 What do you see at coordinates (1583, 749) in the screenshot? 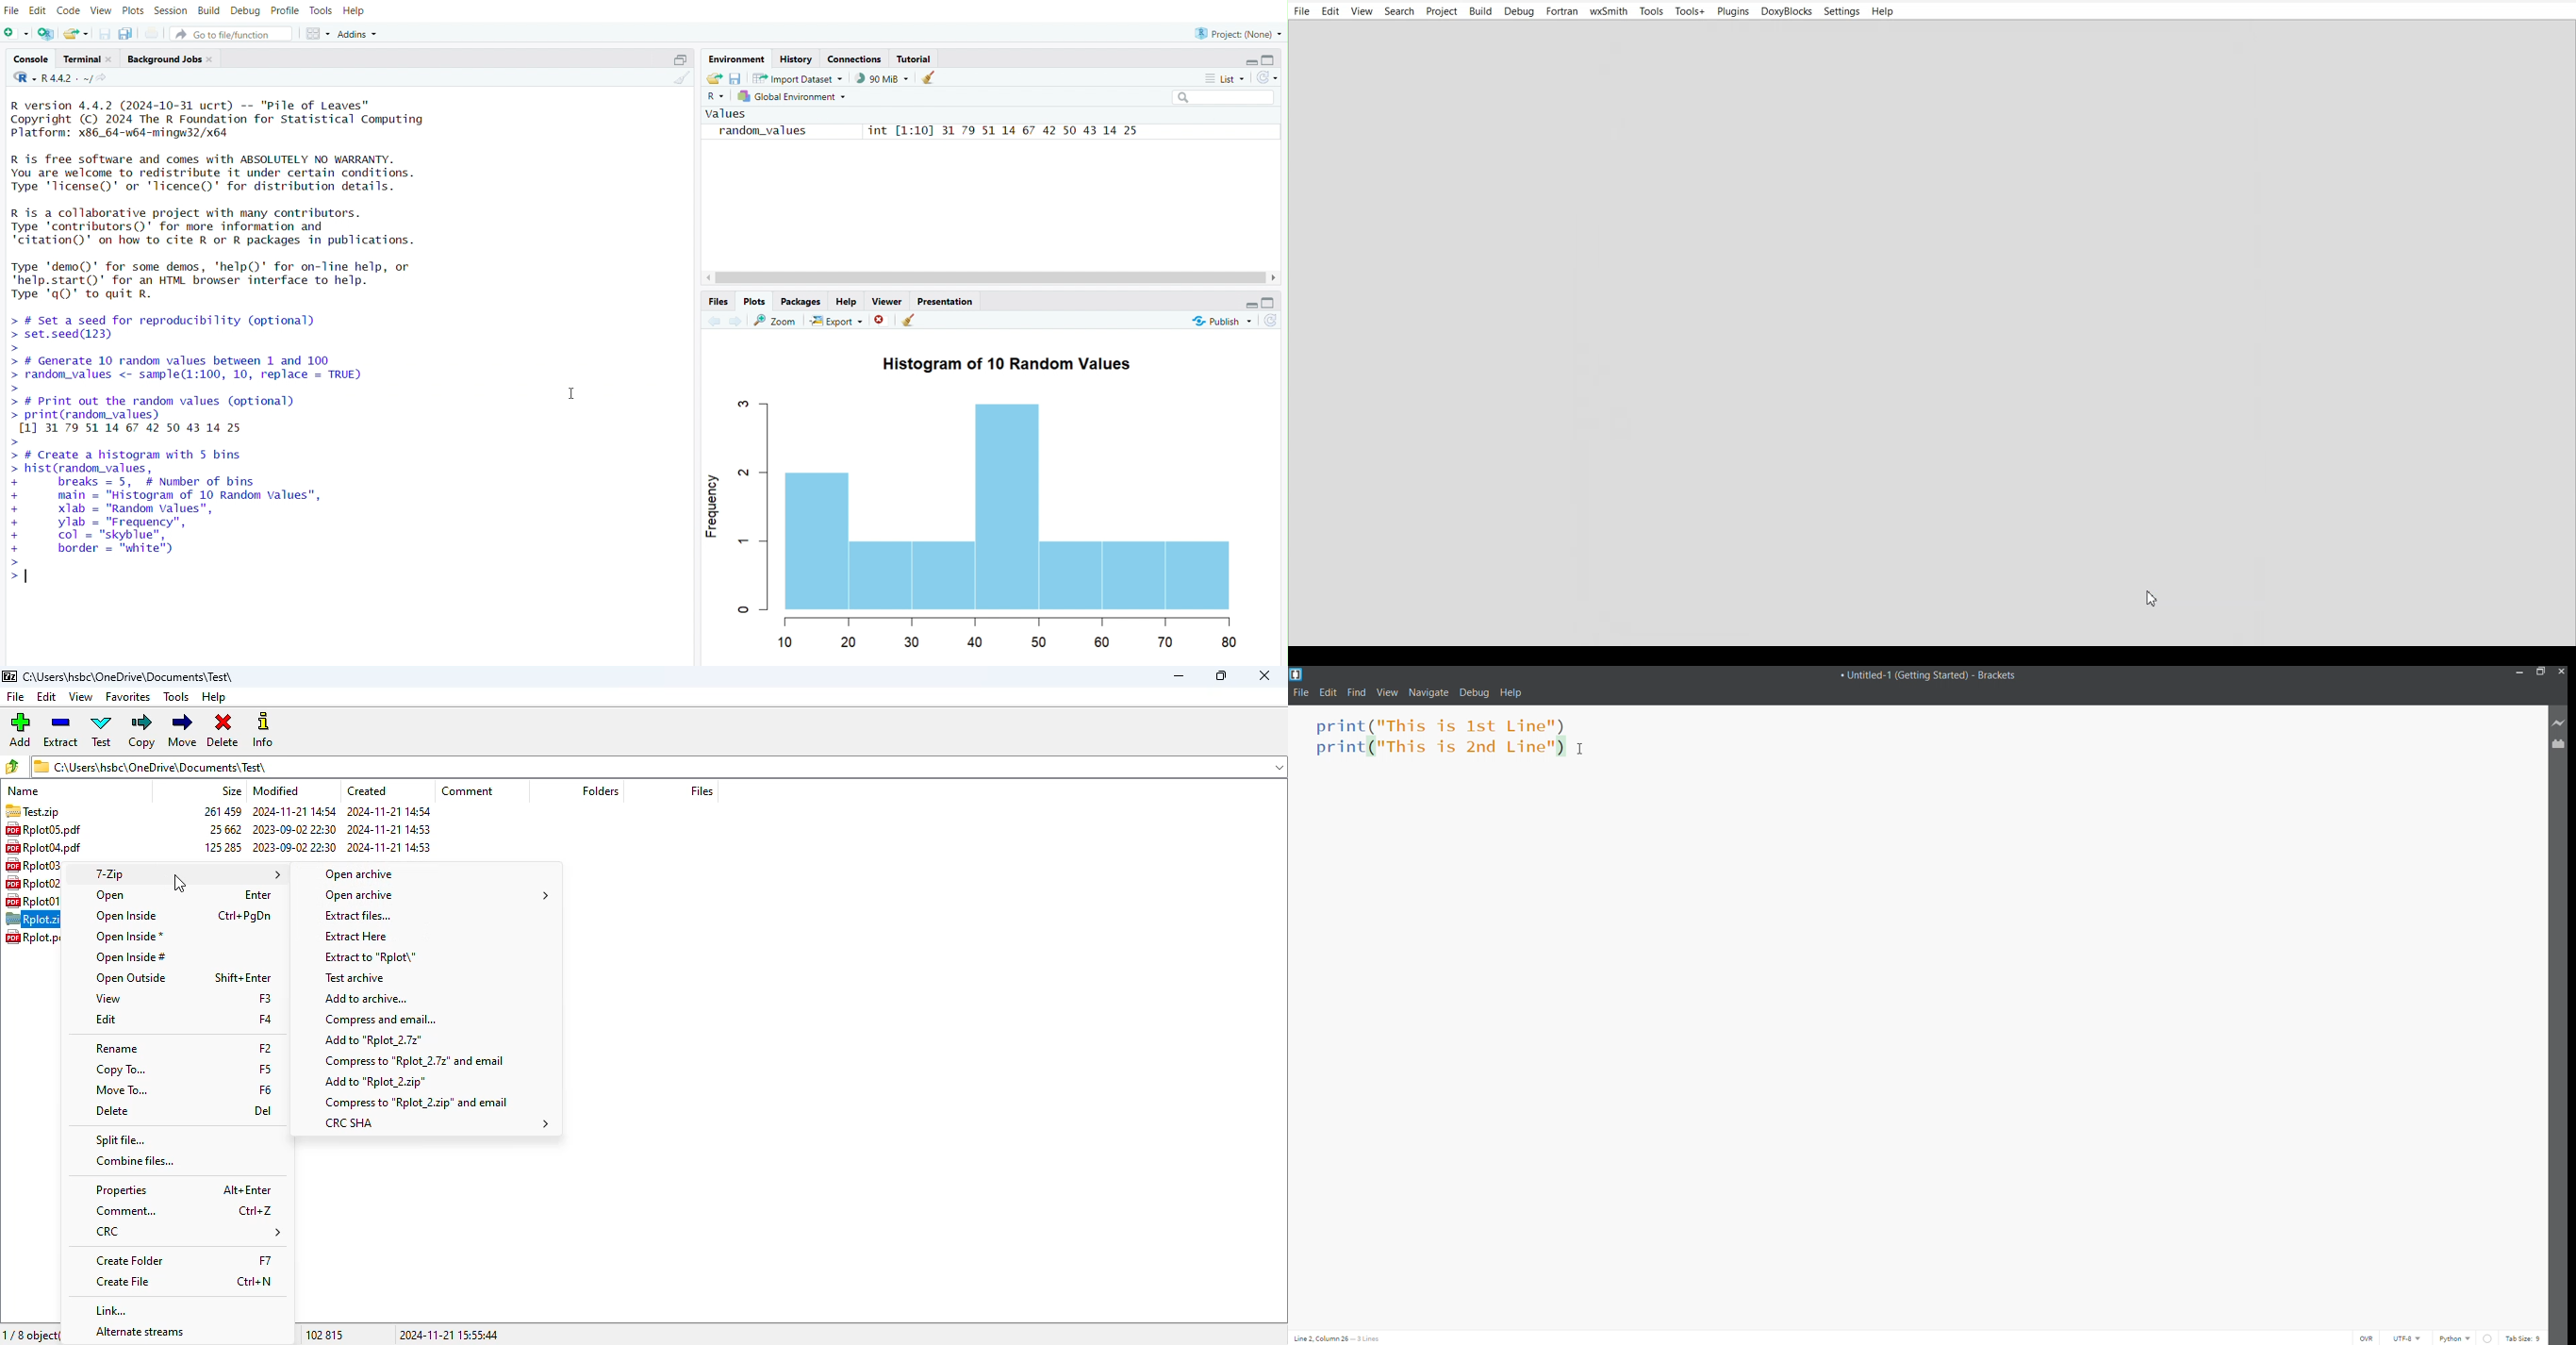
I see `cursor` at bounding box center [1583, 749].